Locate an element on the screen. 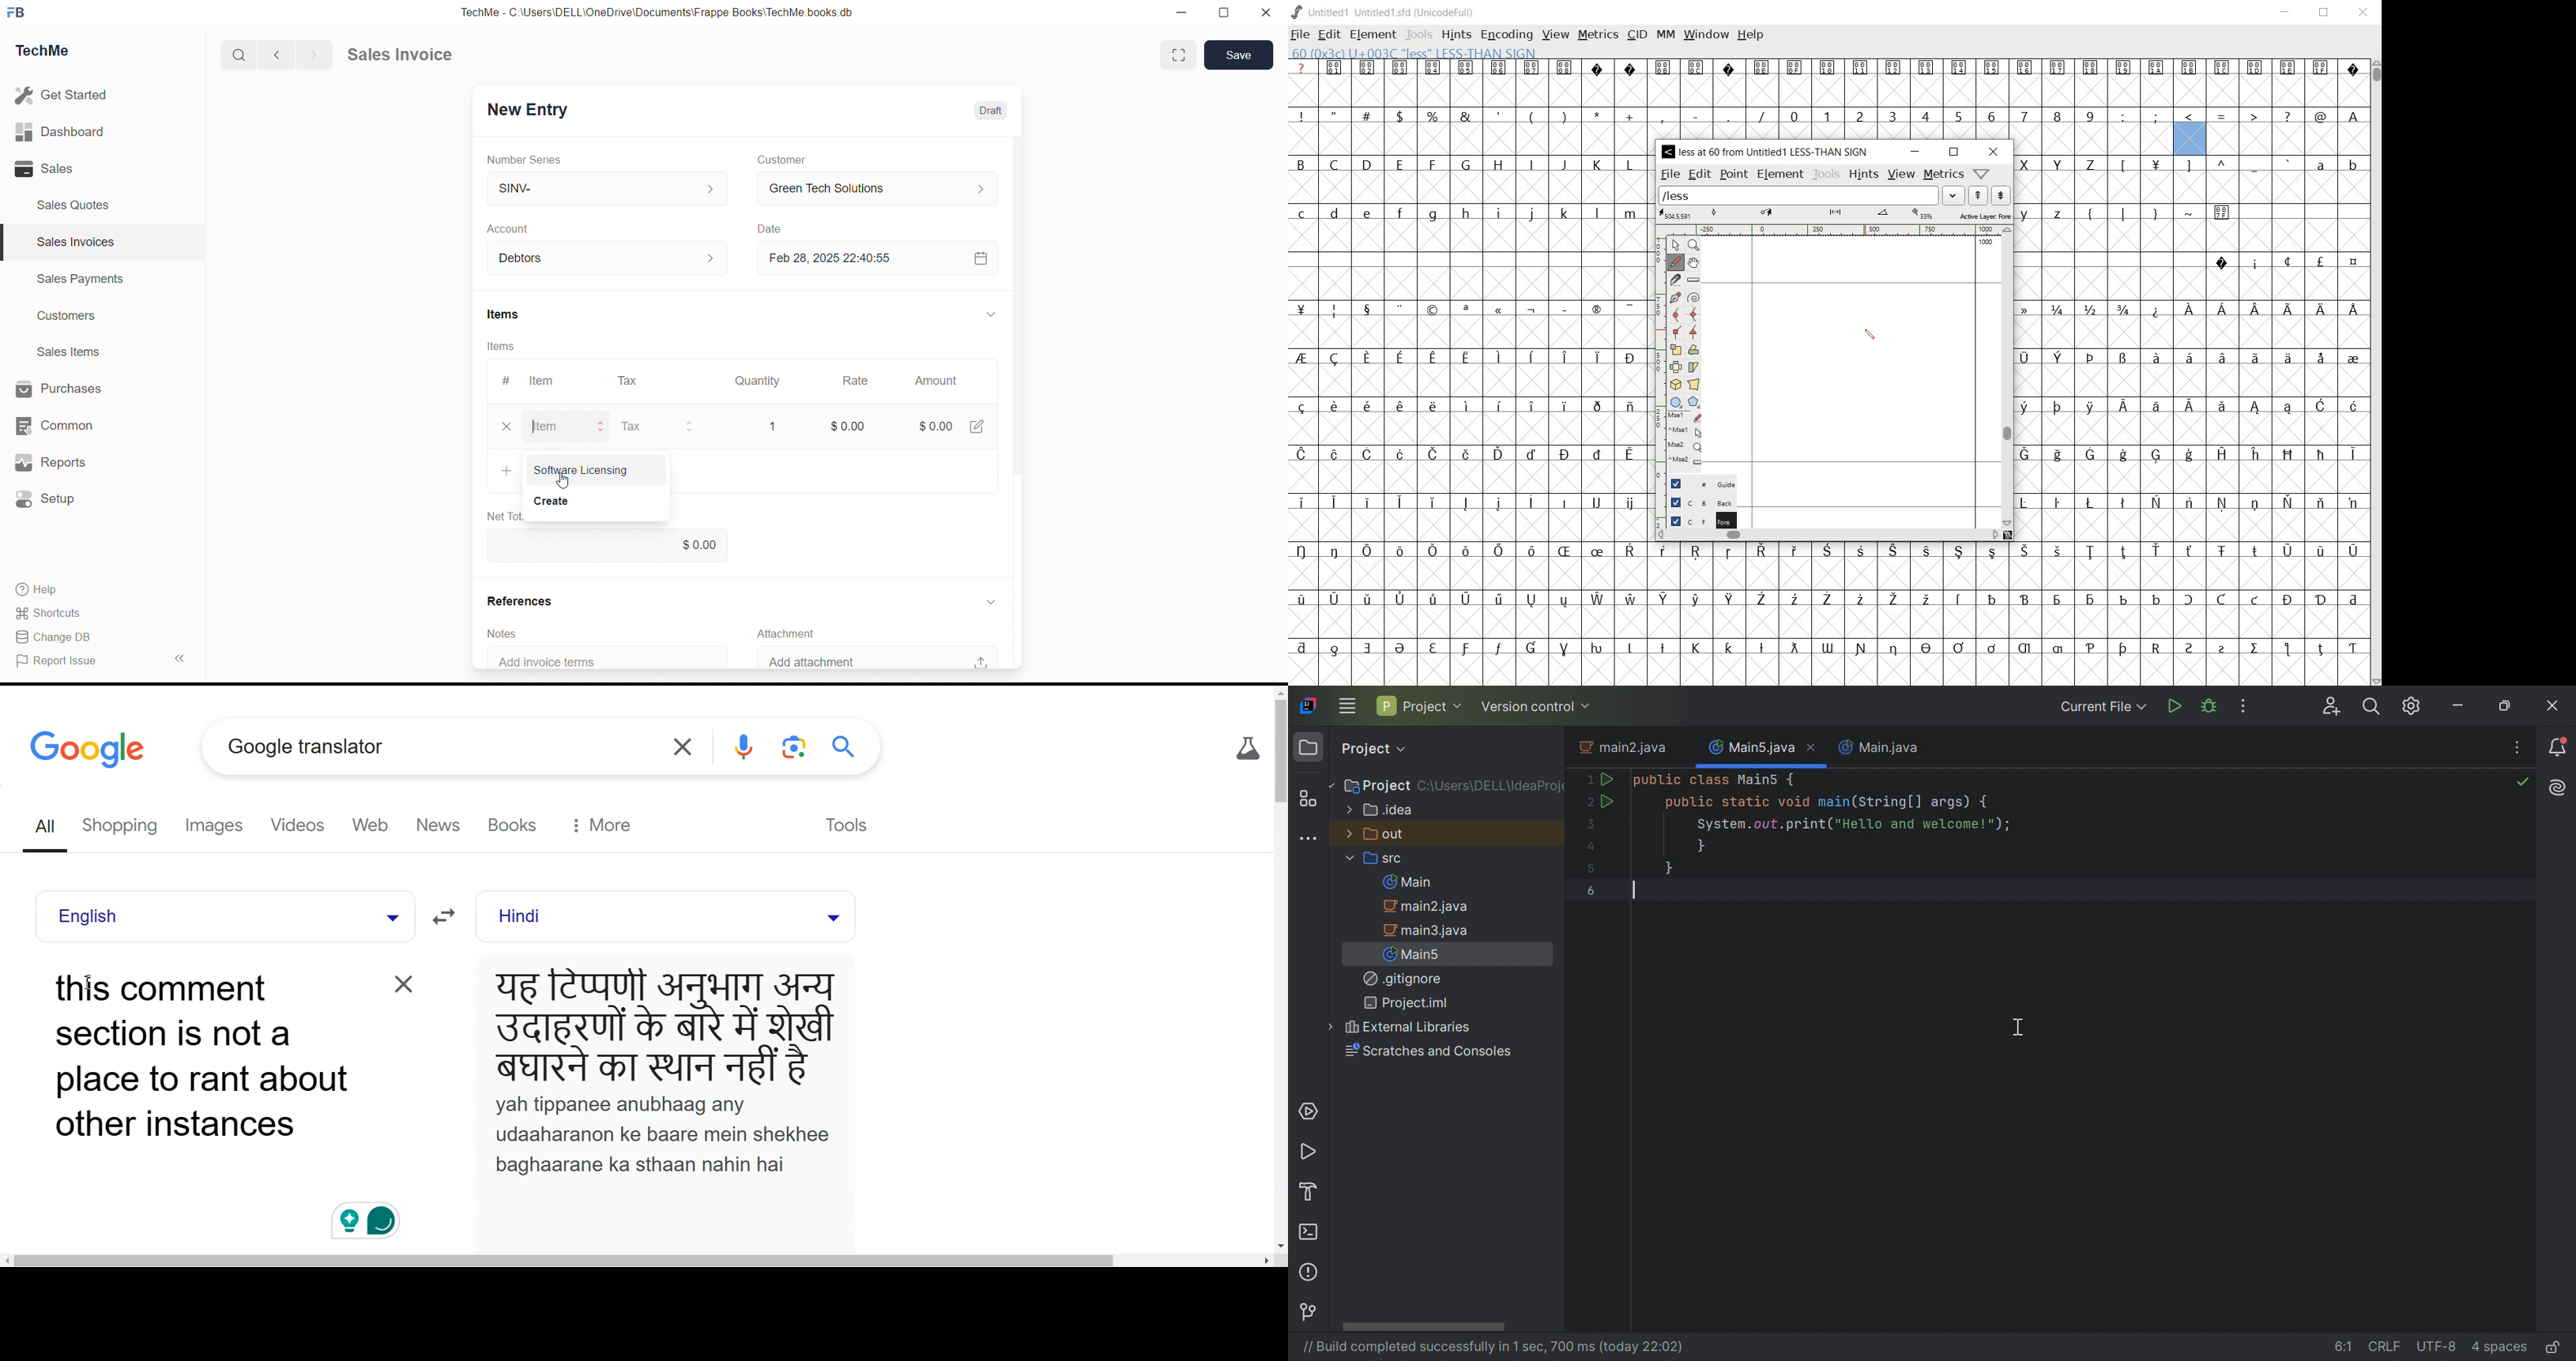 The height and width of the screenshot is (1372, 2576). Tax is located at coordinates (627, 382).